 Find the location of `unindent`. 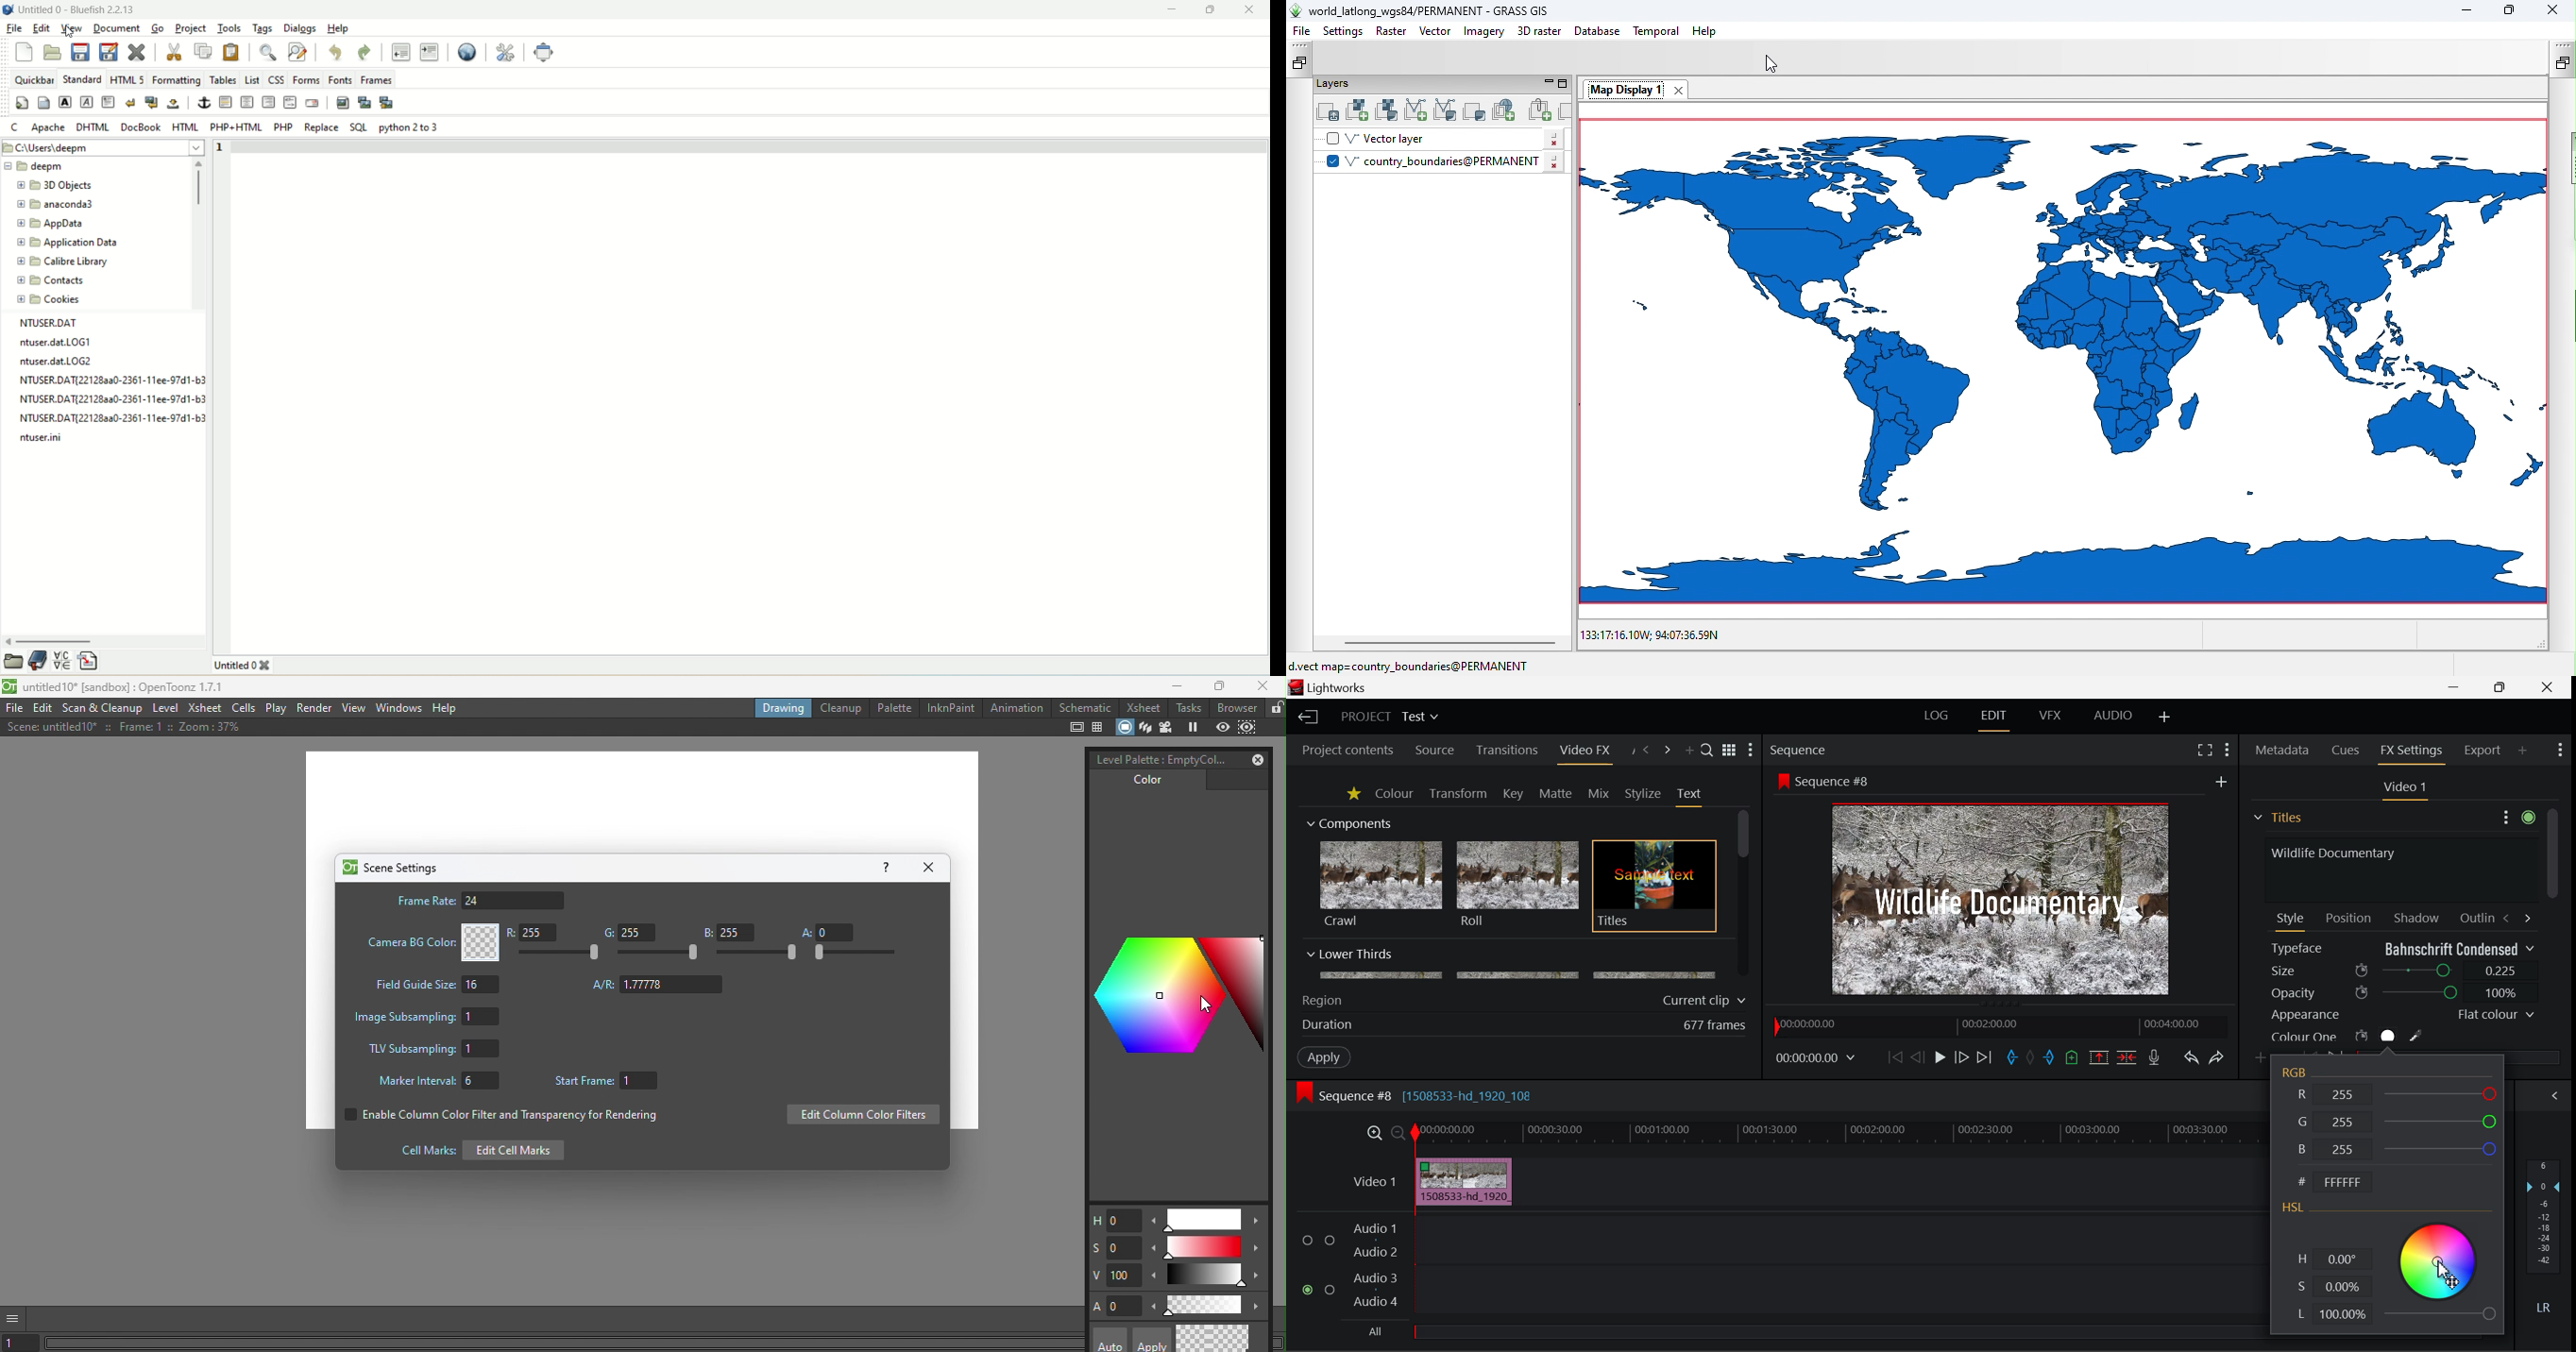

unindent is located at coordinates (400, 53).